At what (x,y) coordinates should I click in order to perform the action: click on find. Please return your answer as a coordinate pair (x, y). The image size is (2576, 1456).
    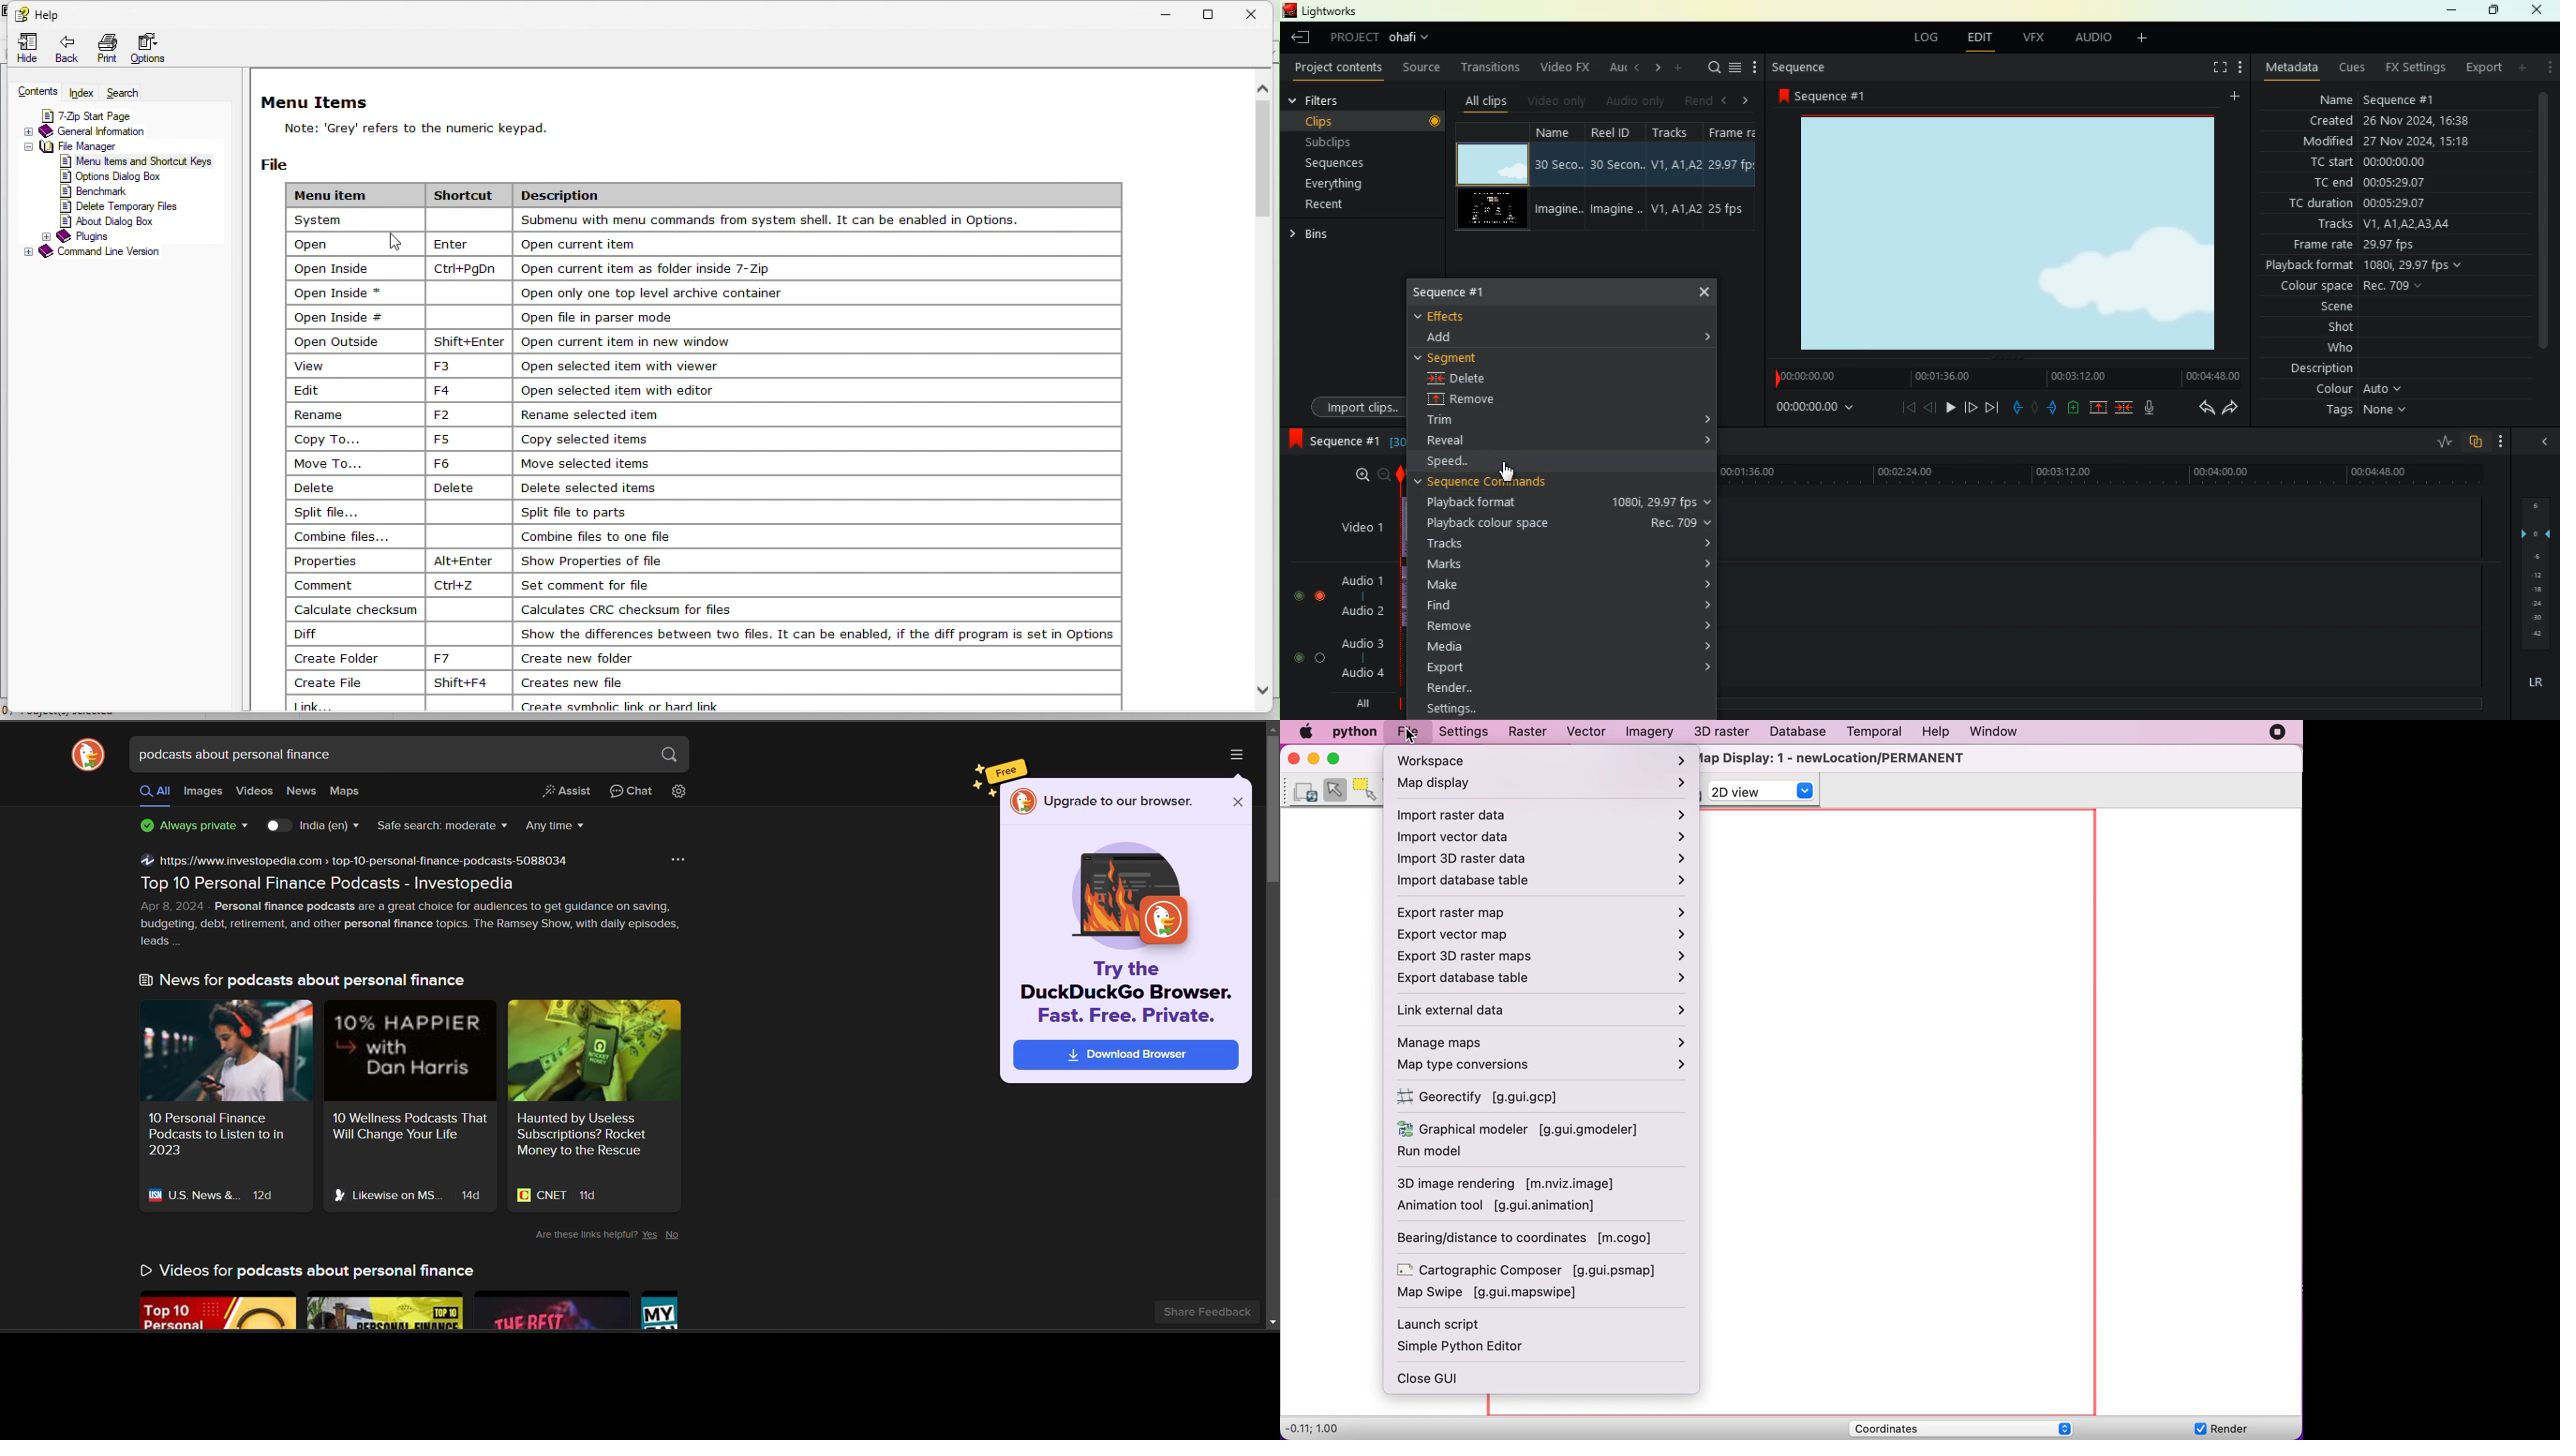
    Looking at the image, I should click on (1569, 607).